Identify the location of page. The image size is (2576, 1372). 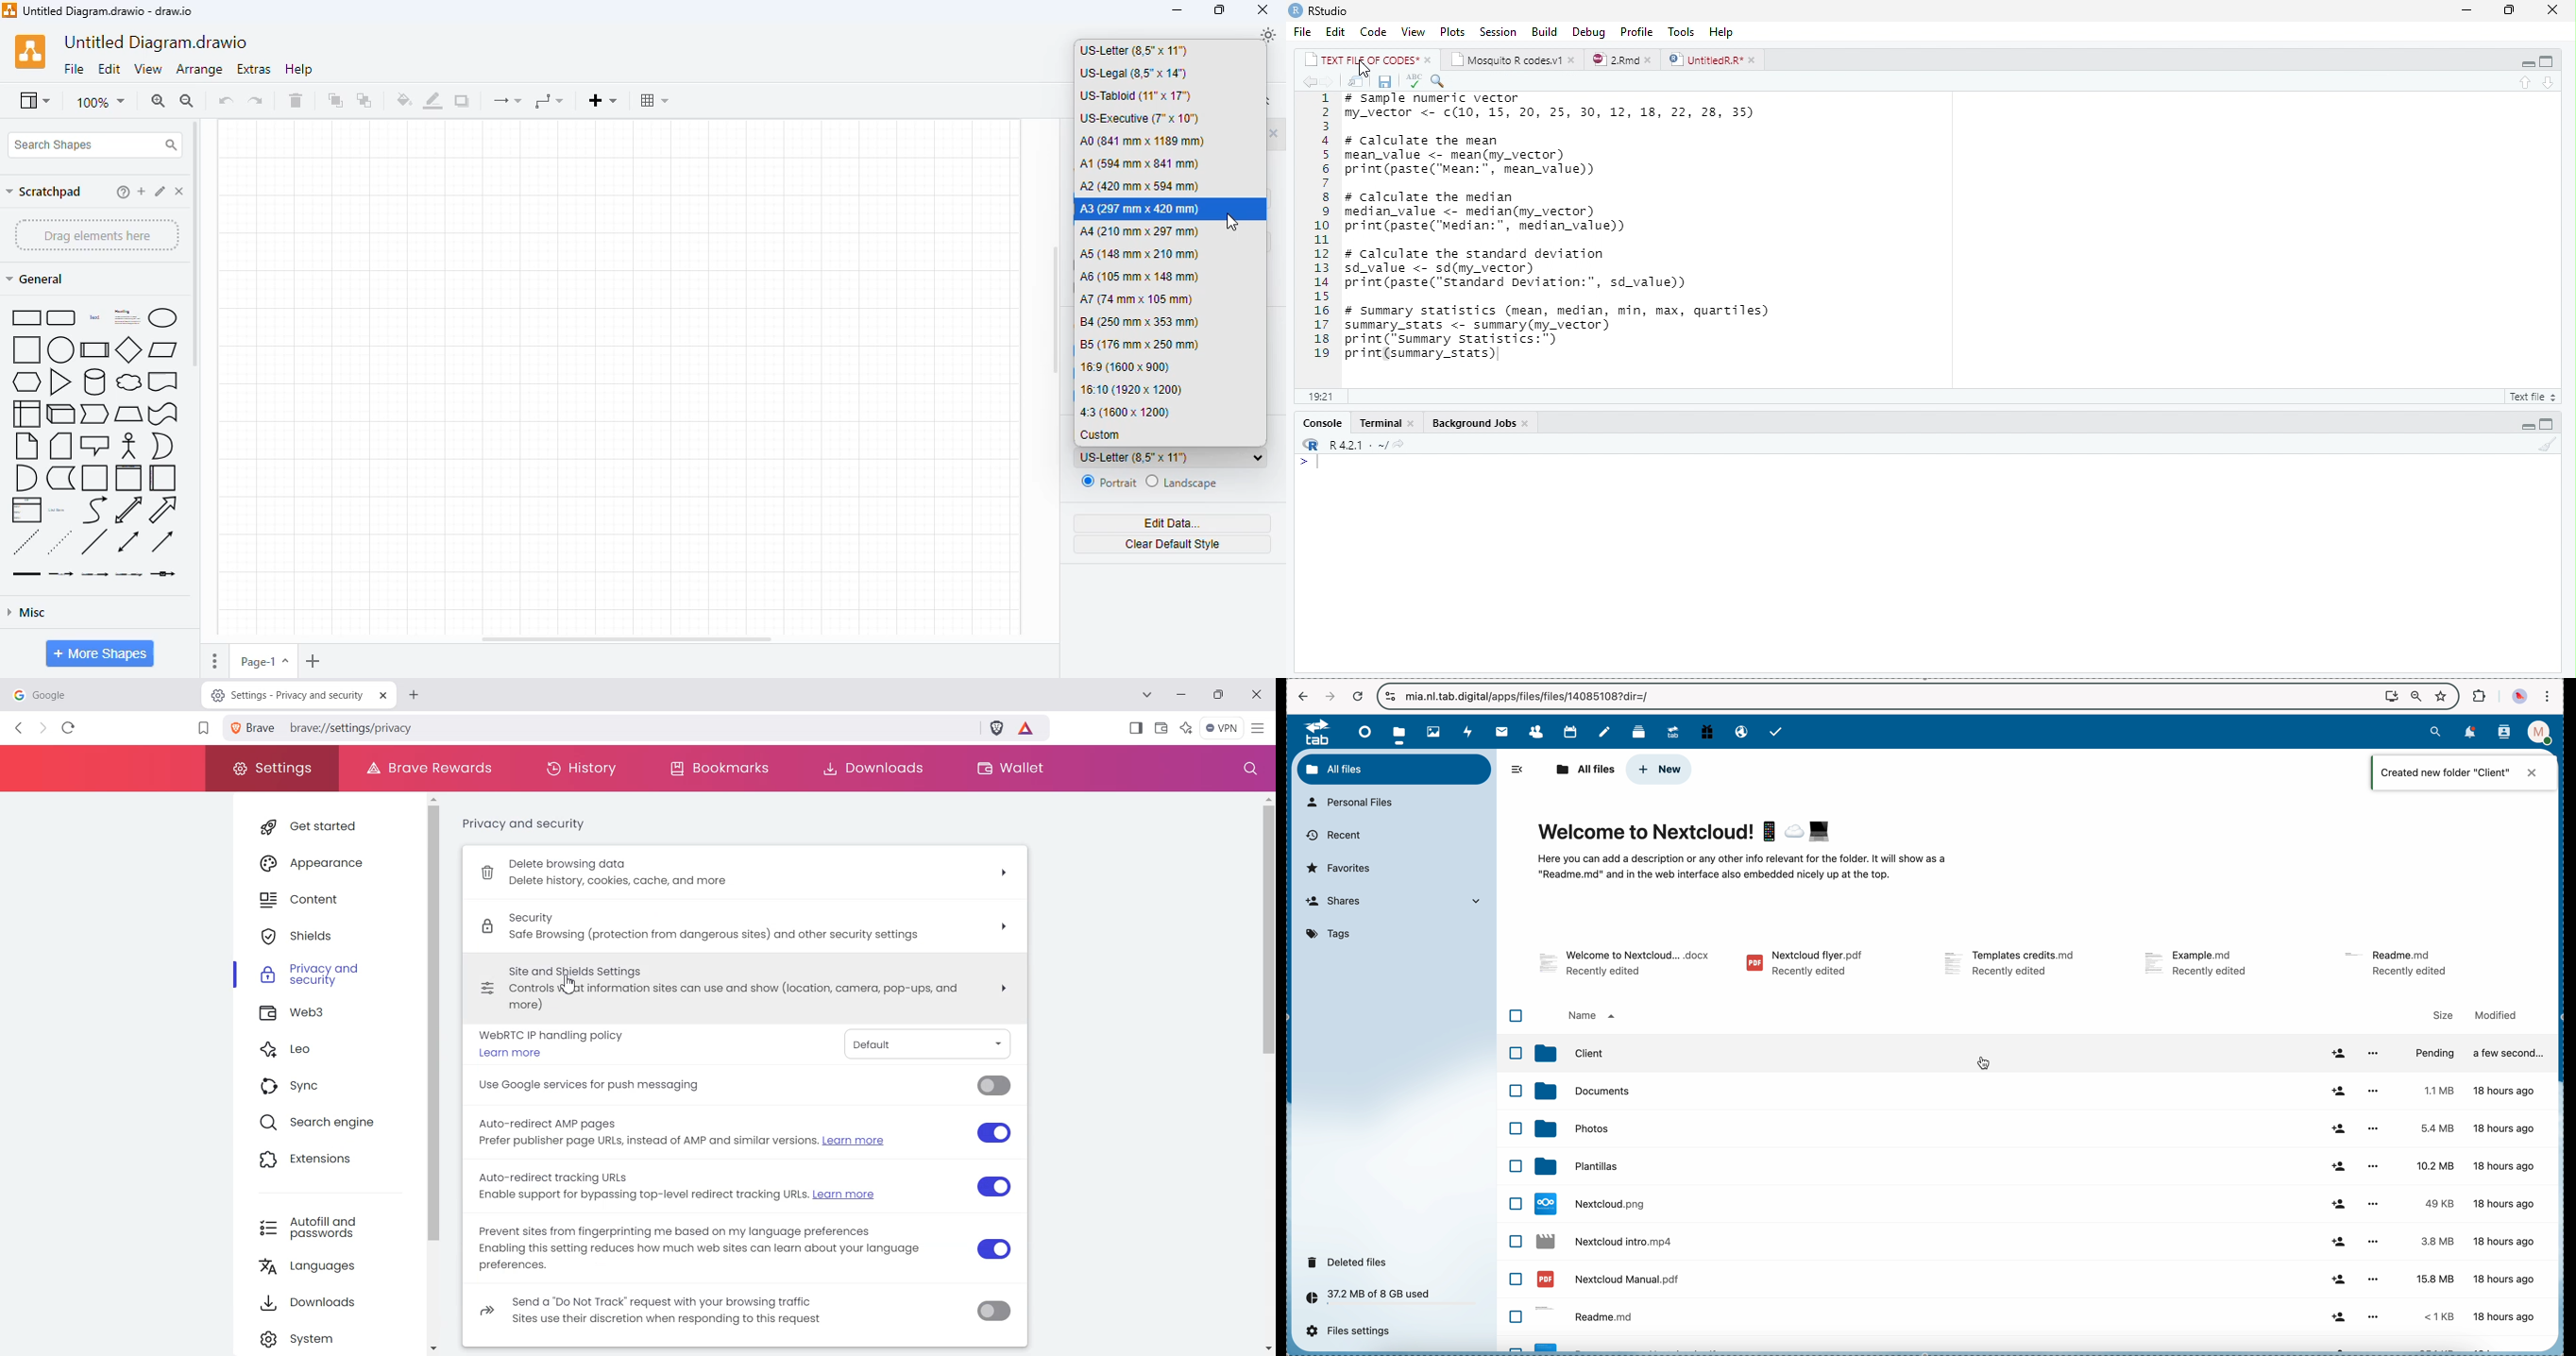
(621, 376).